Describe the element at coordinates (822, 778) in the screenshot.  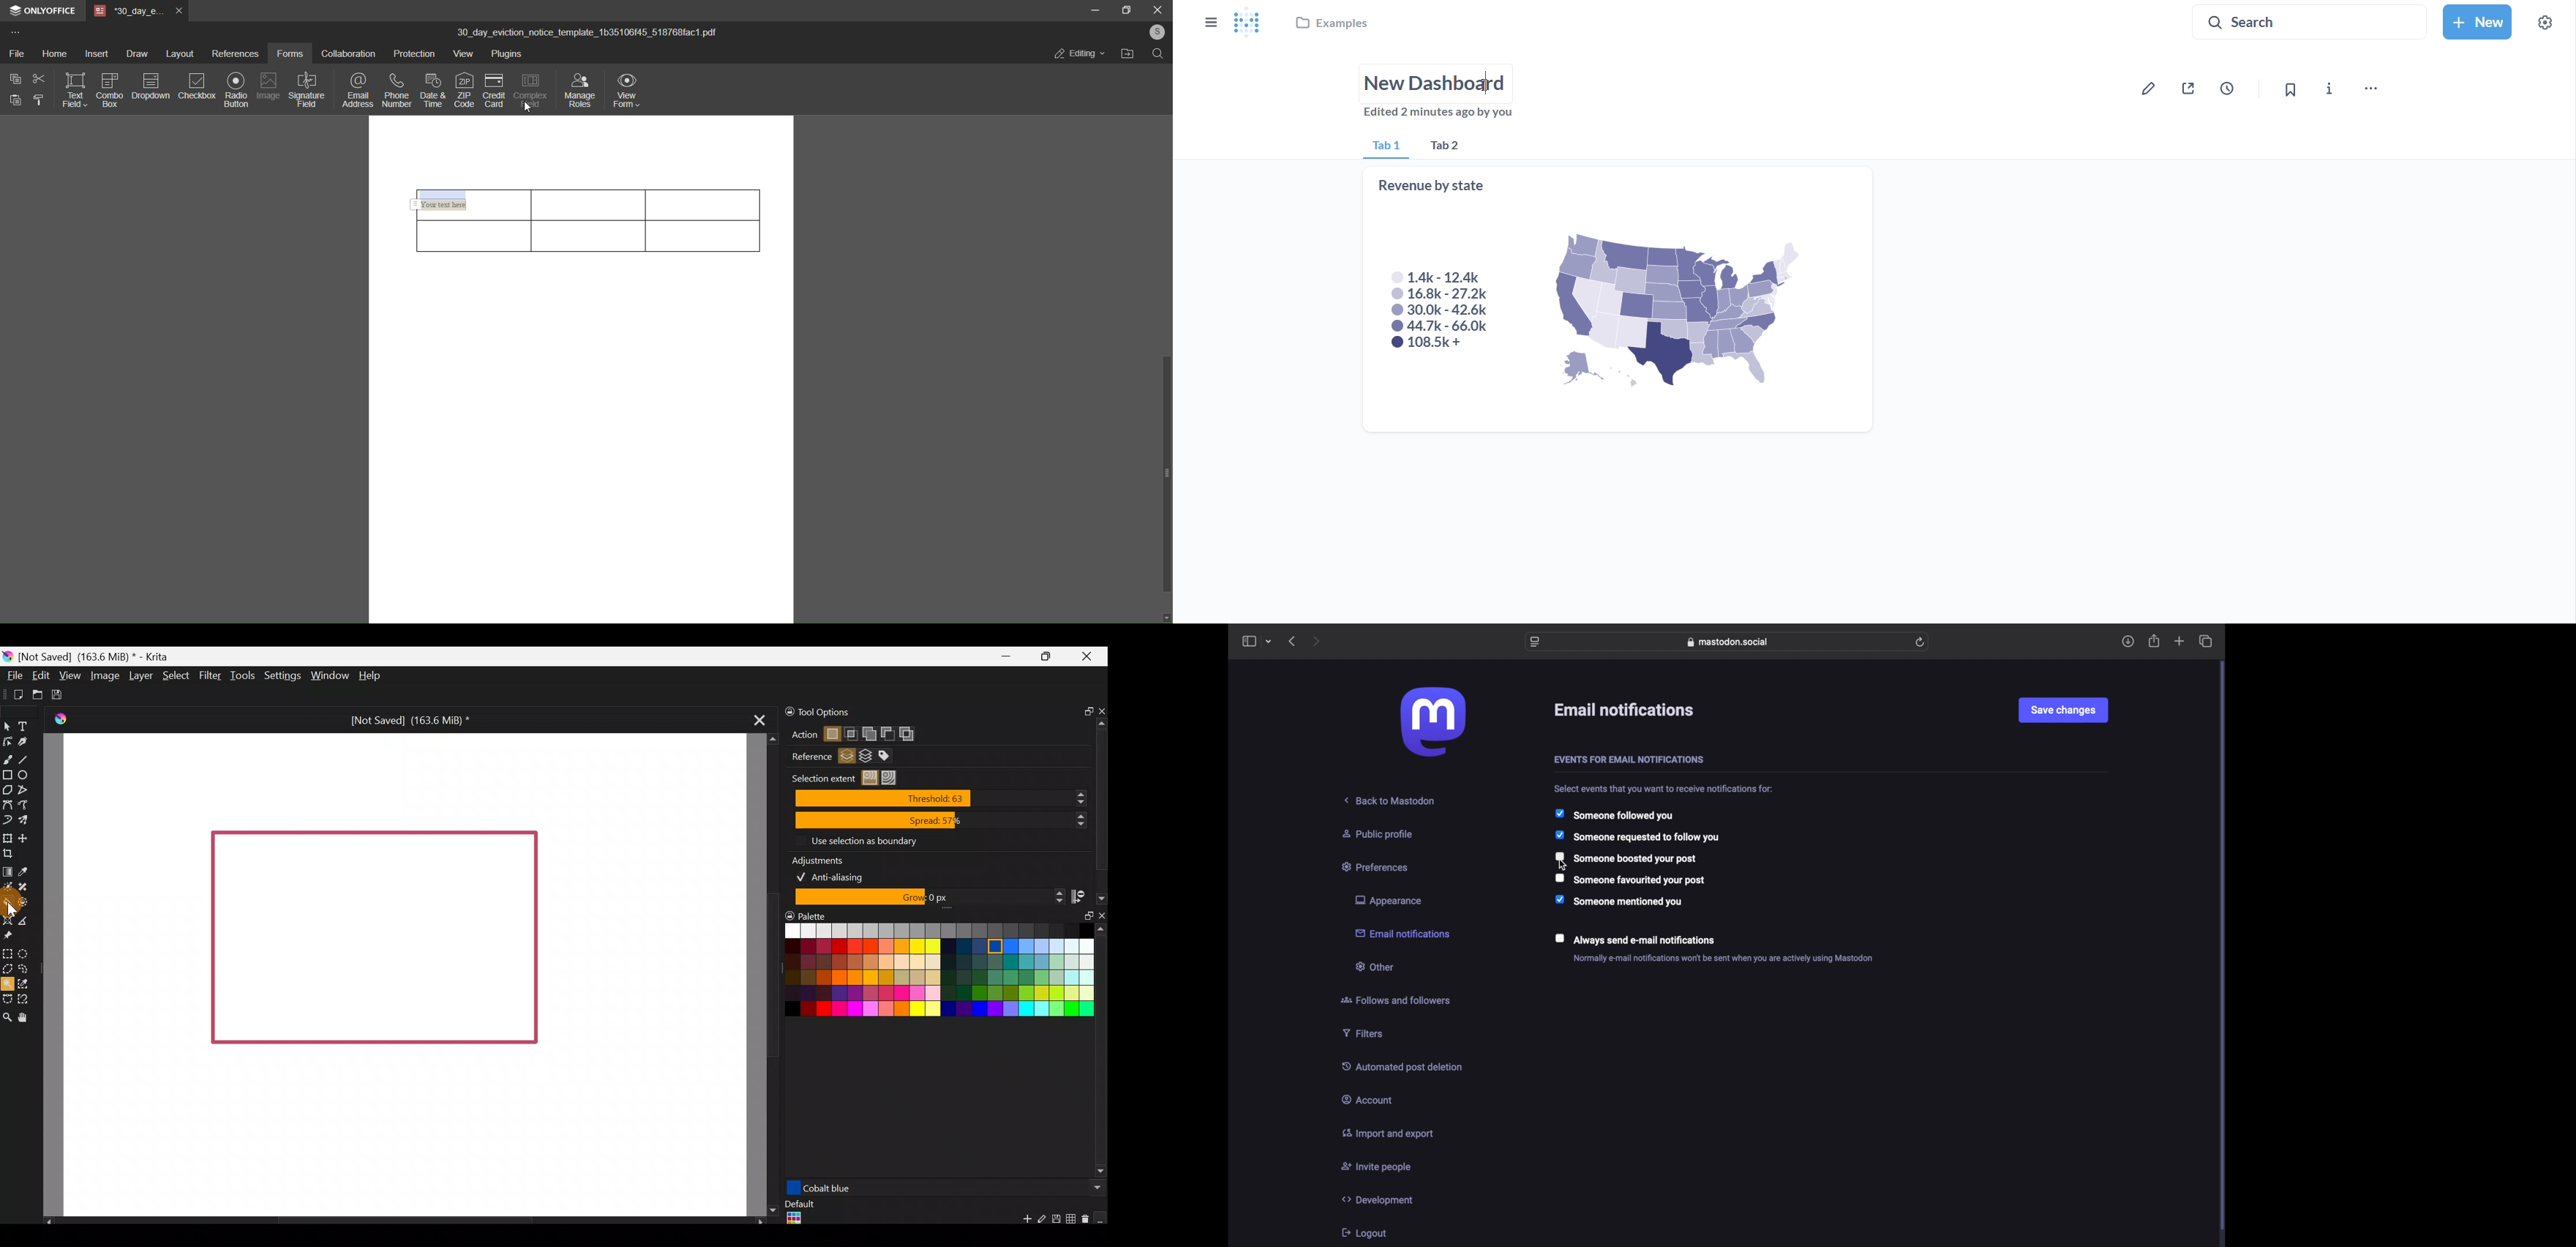
I see `Selection extent` at that location.